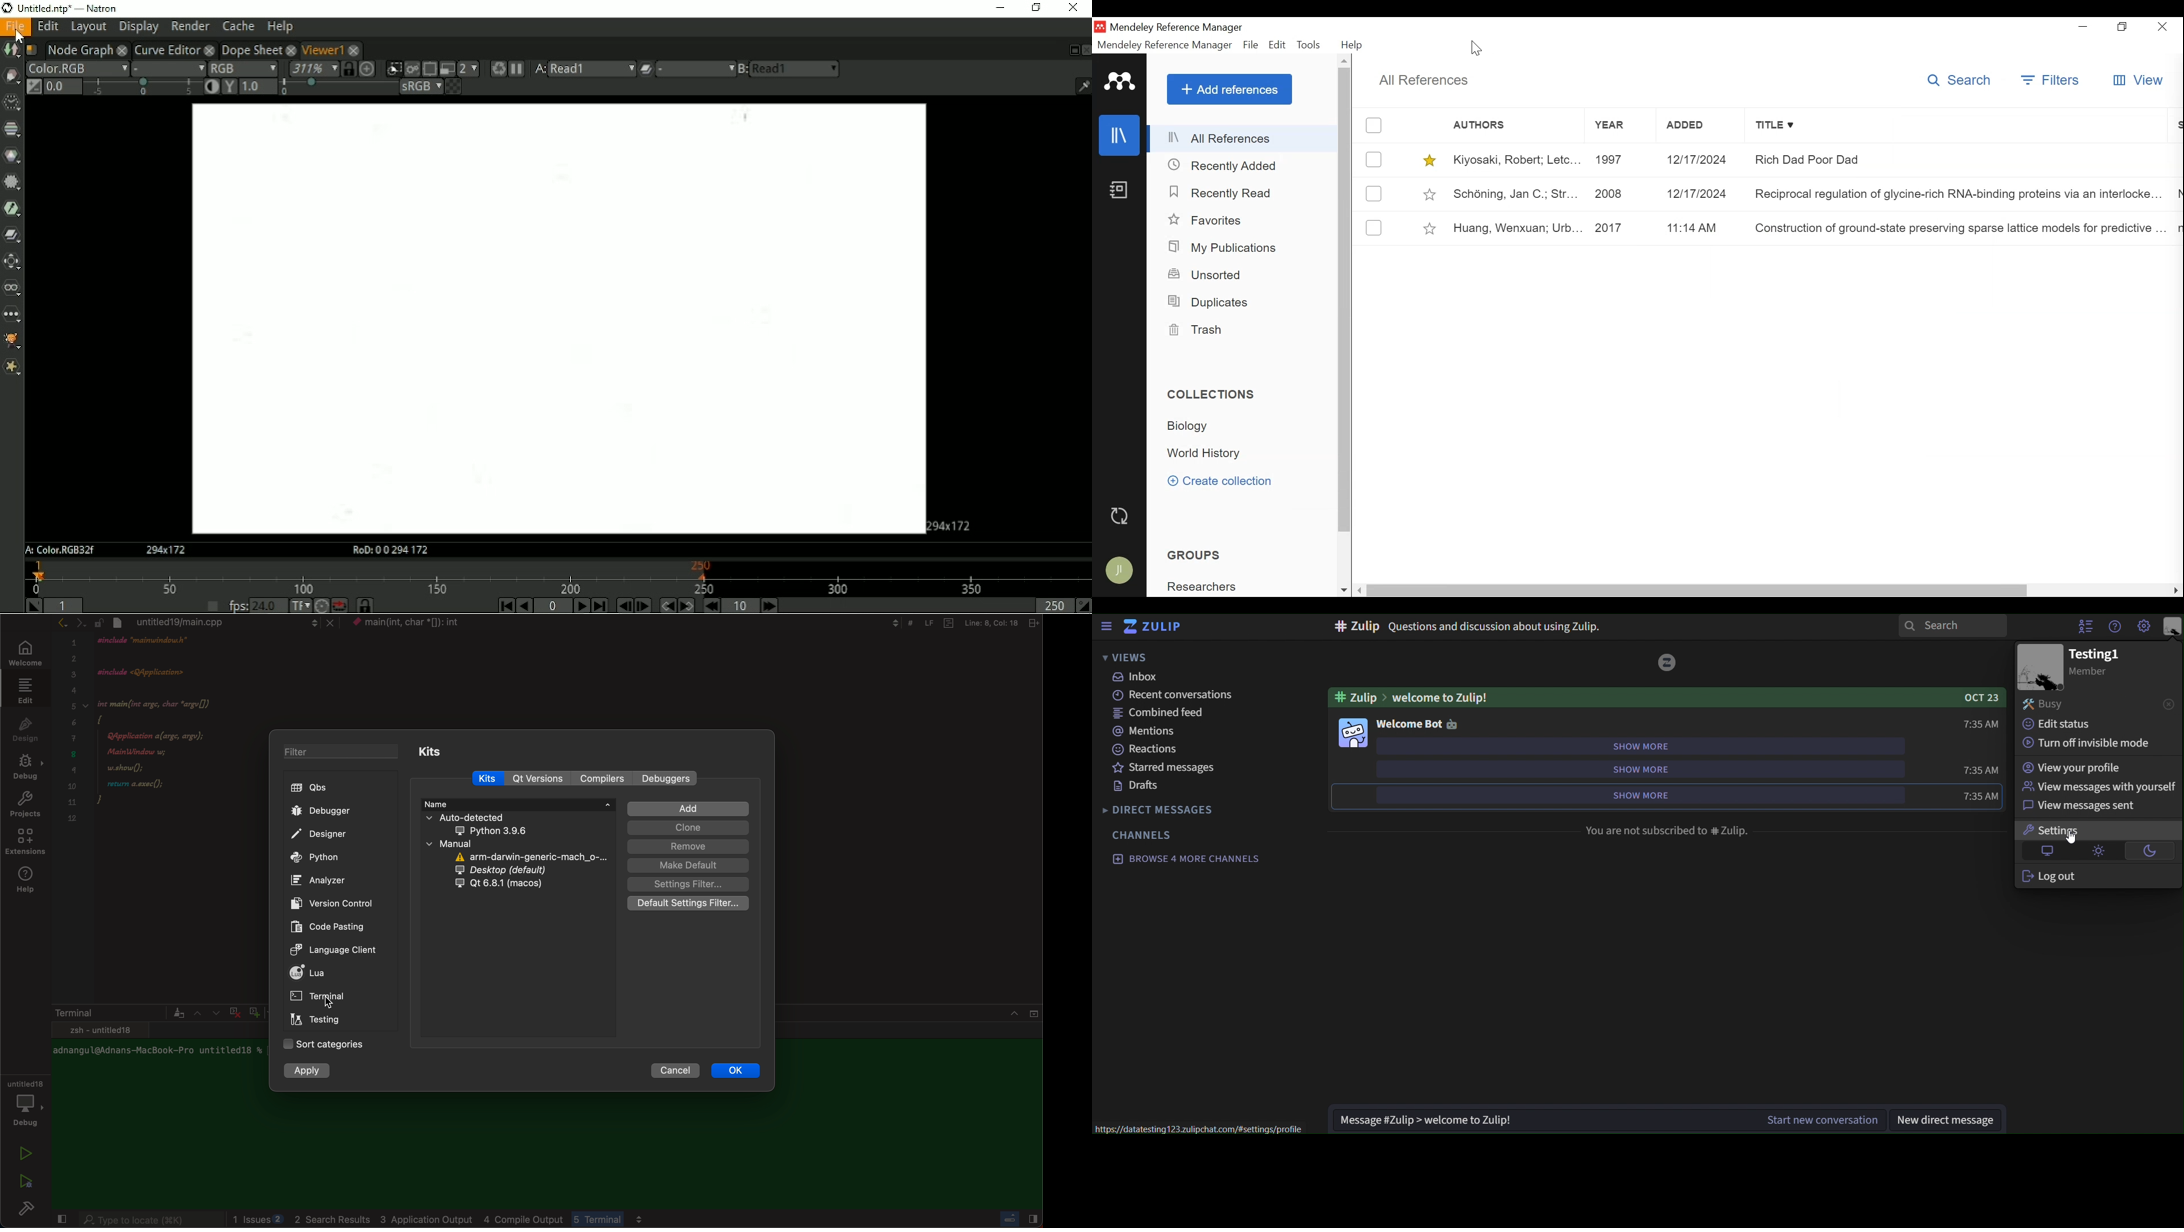 The image size is (2184, 1232). I want to click on Scroll up, so click(1344, 61).